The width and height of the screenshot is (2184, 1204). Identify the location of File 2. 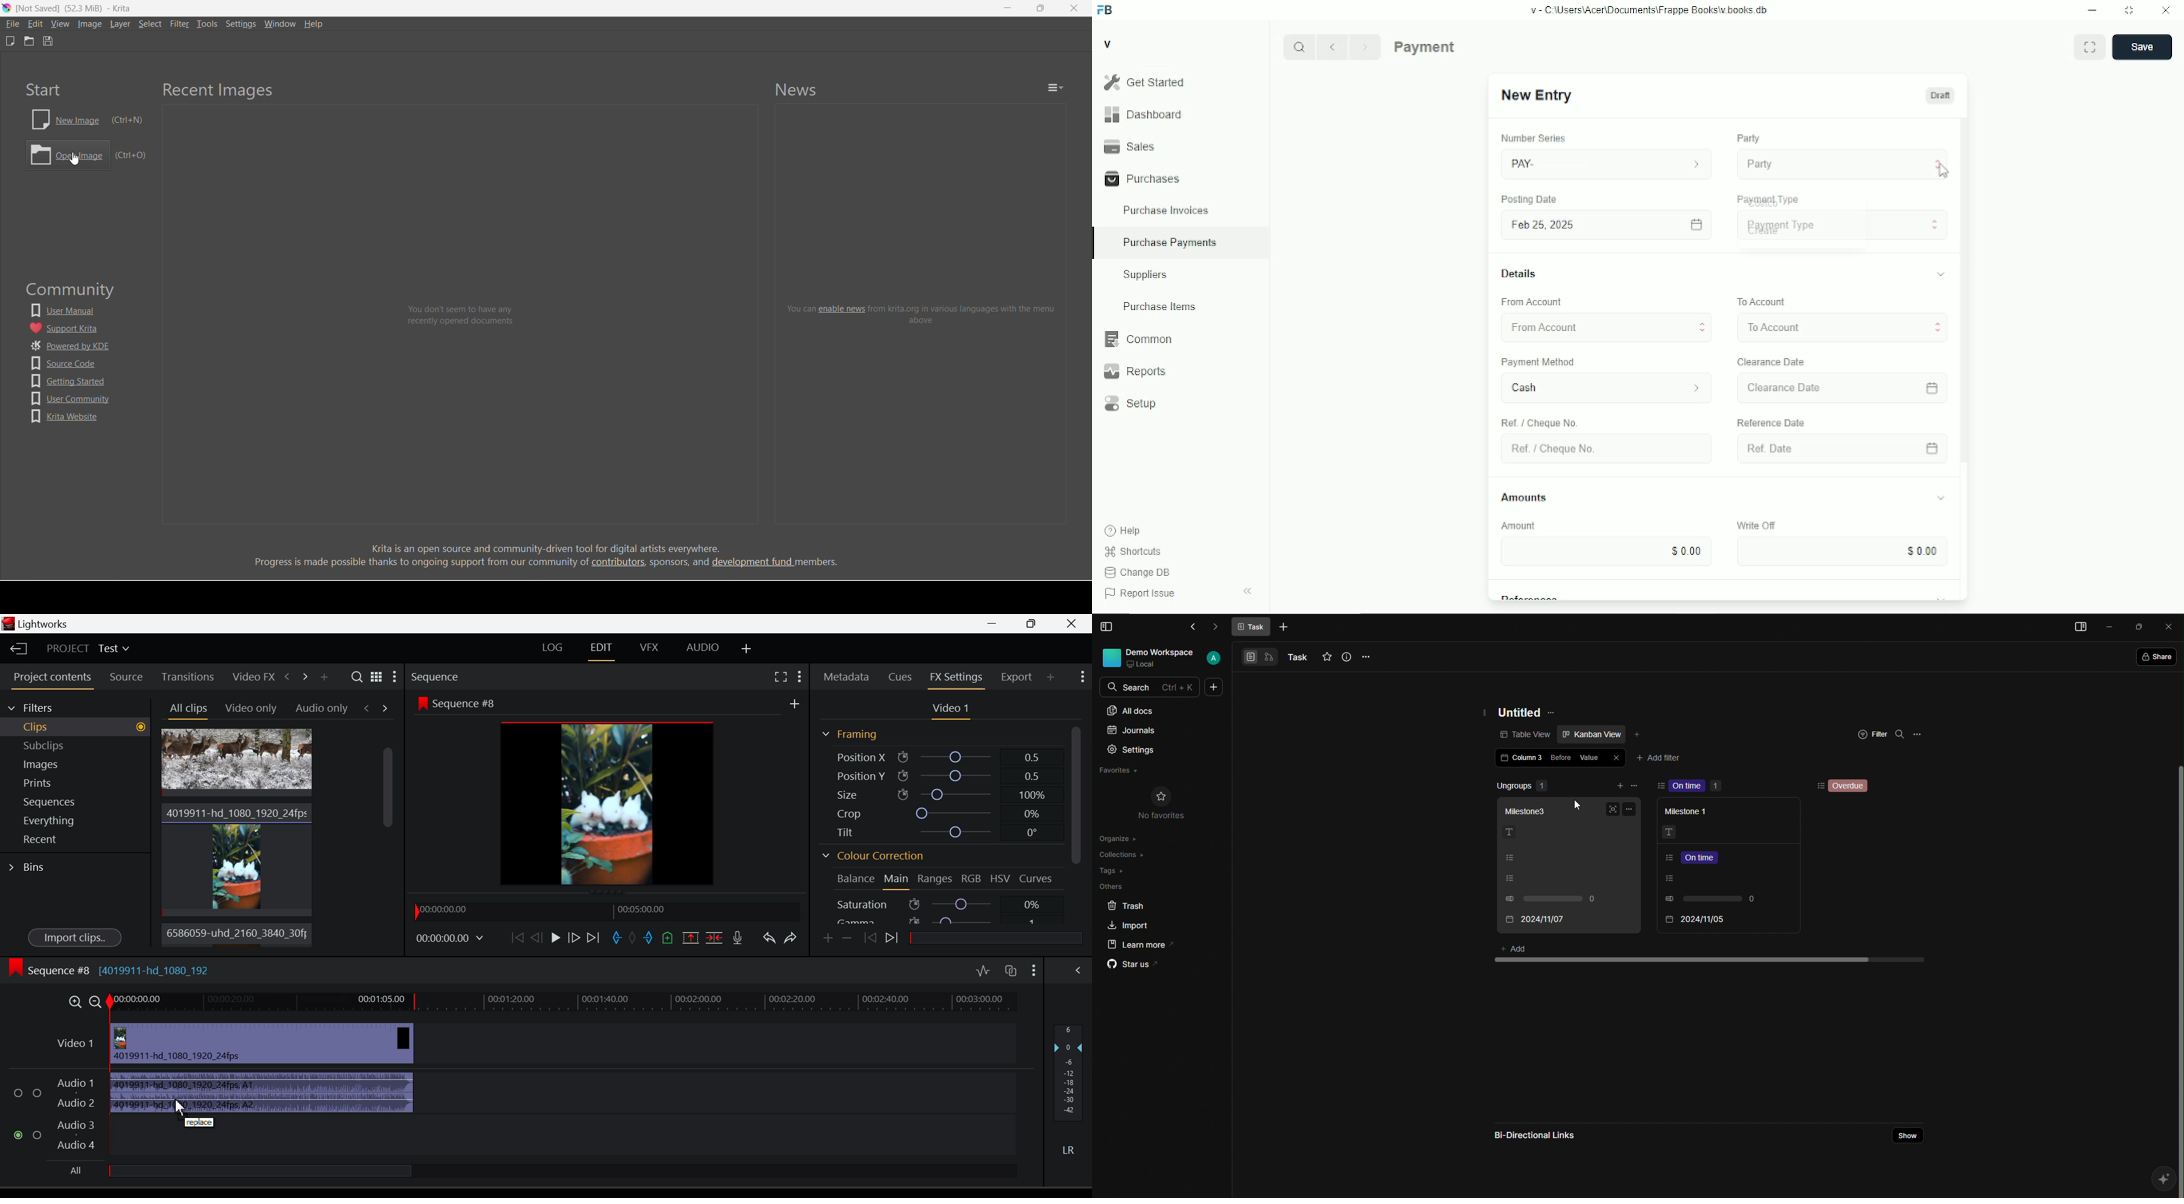
(237, 858).